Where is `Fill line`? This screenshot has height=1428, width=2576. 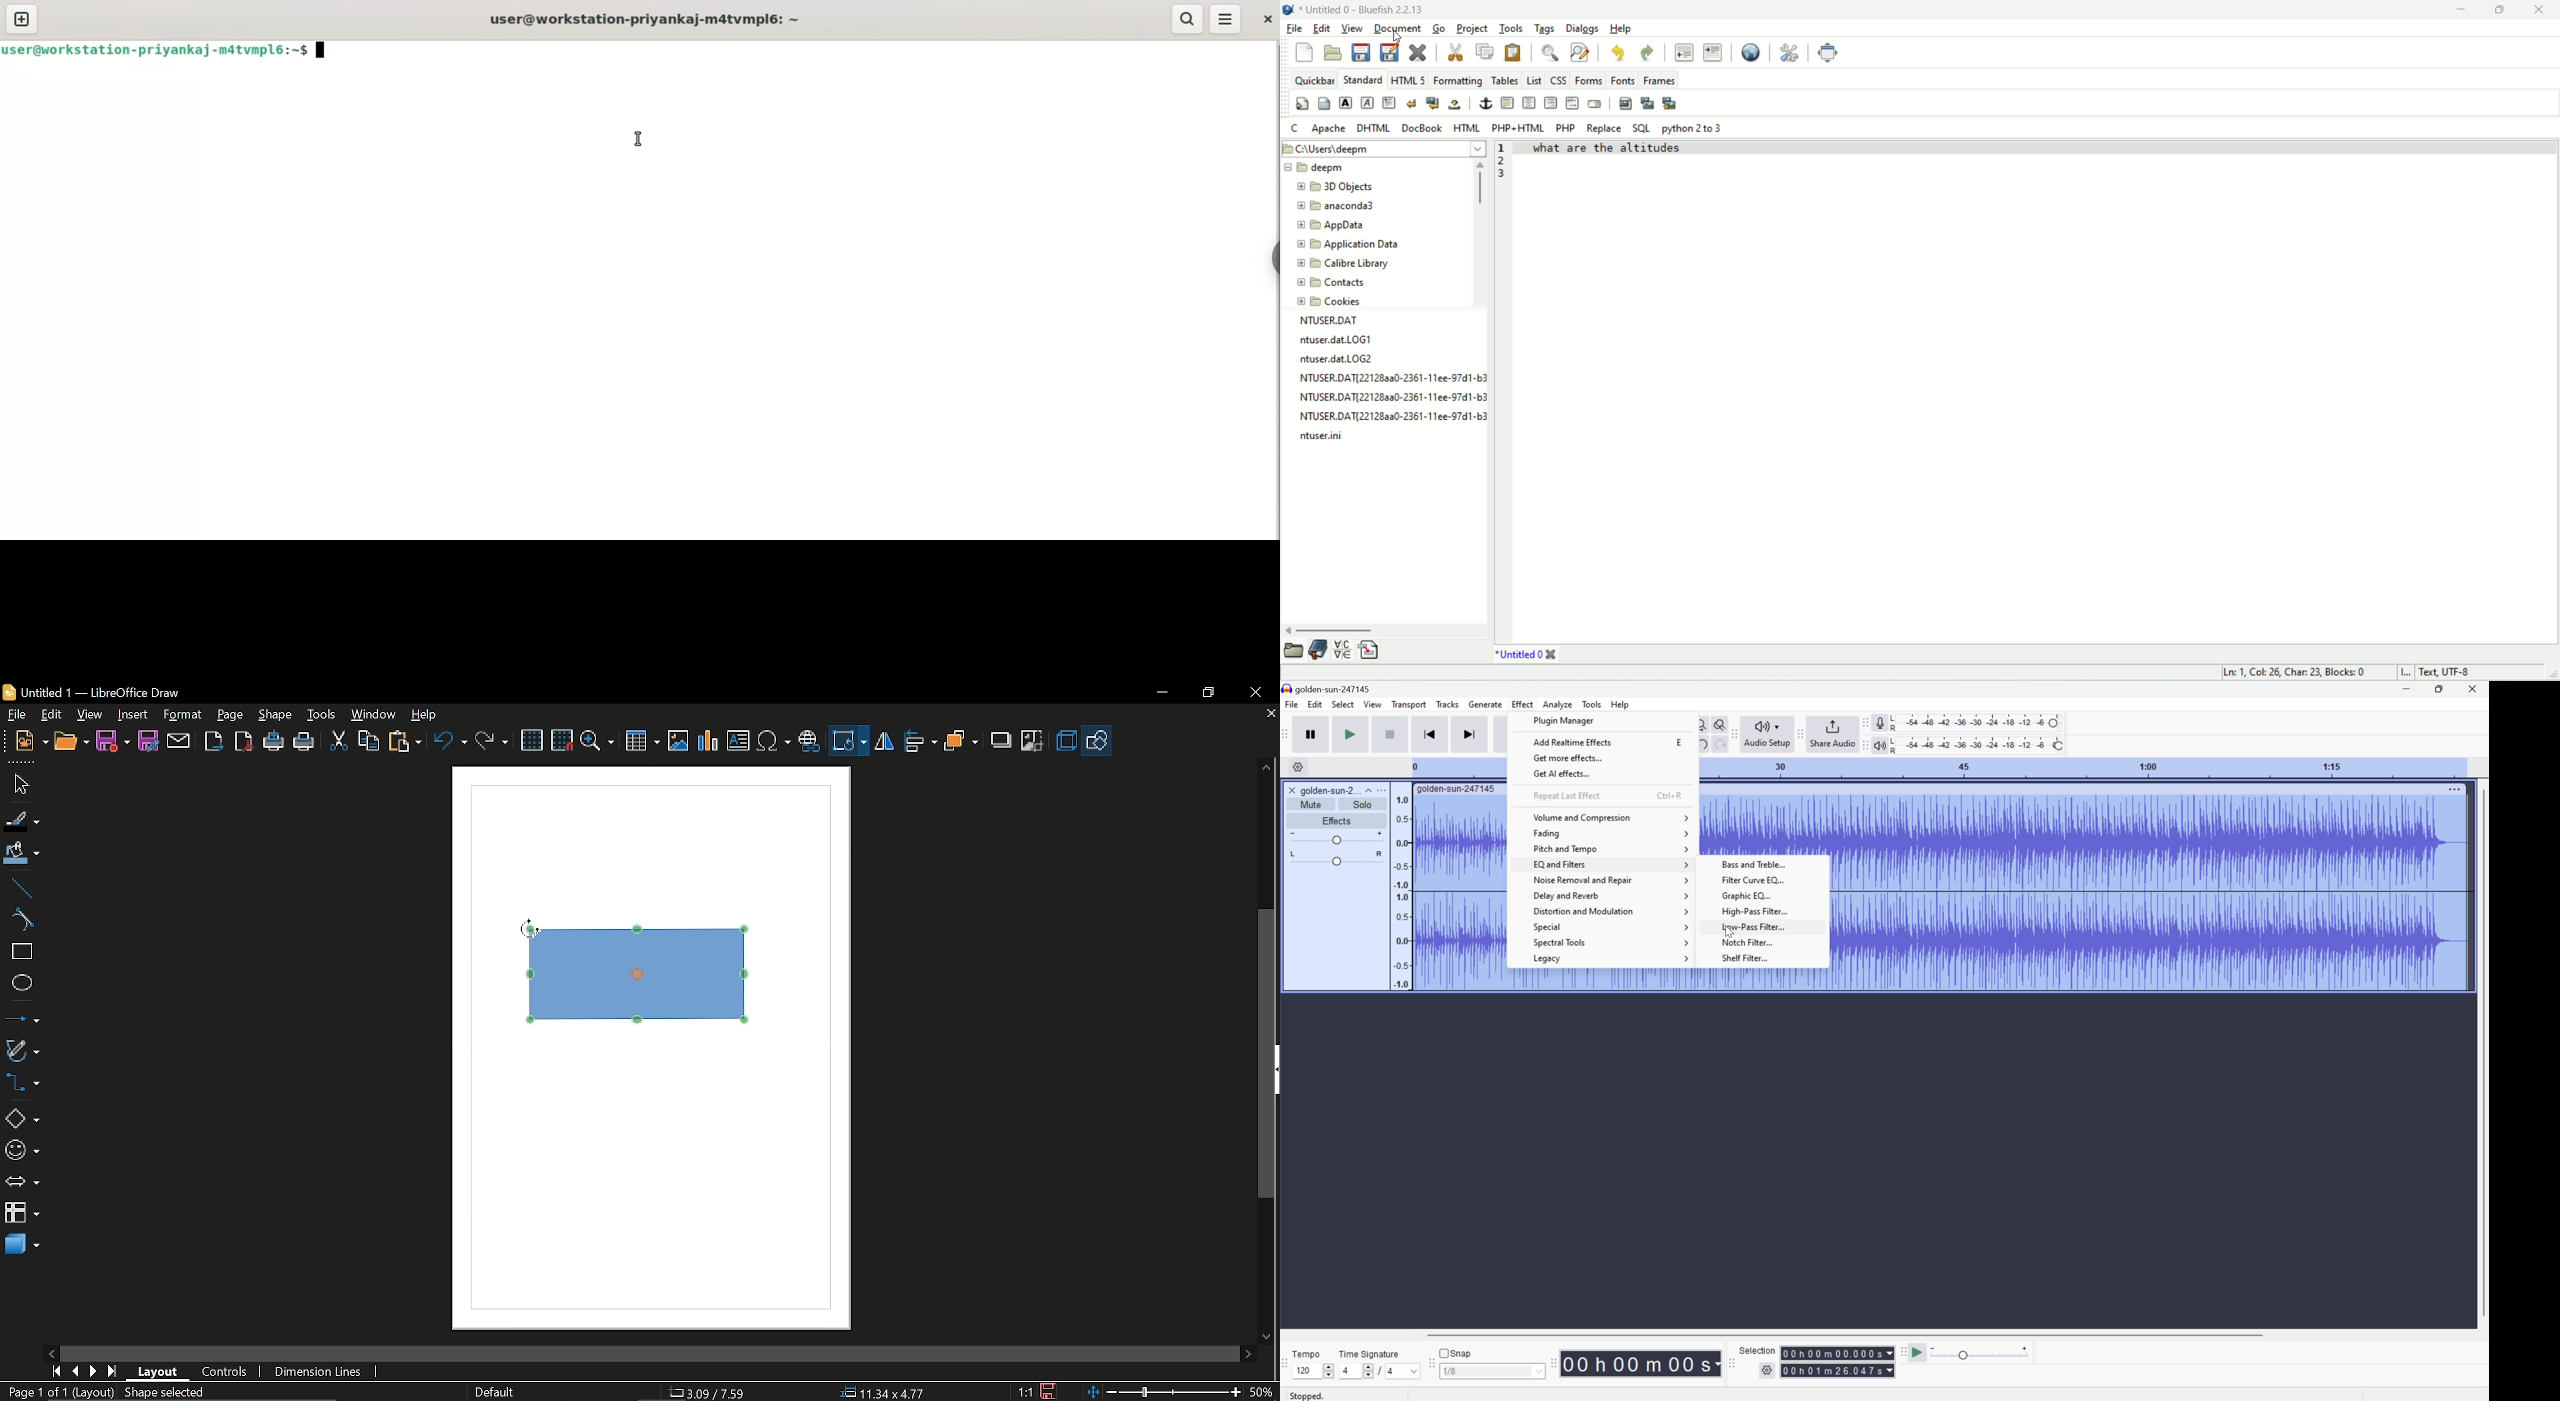
Fill line is located at coordinates (21, 821).